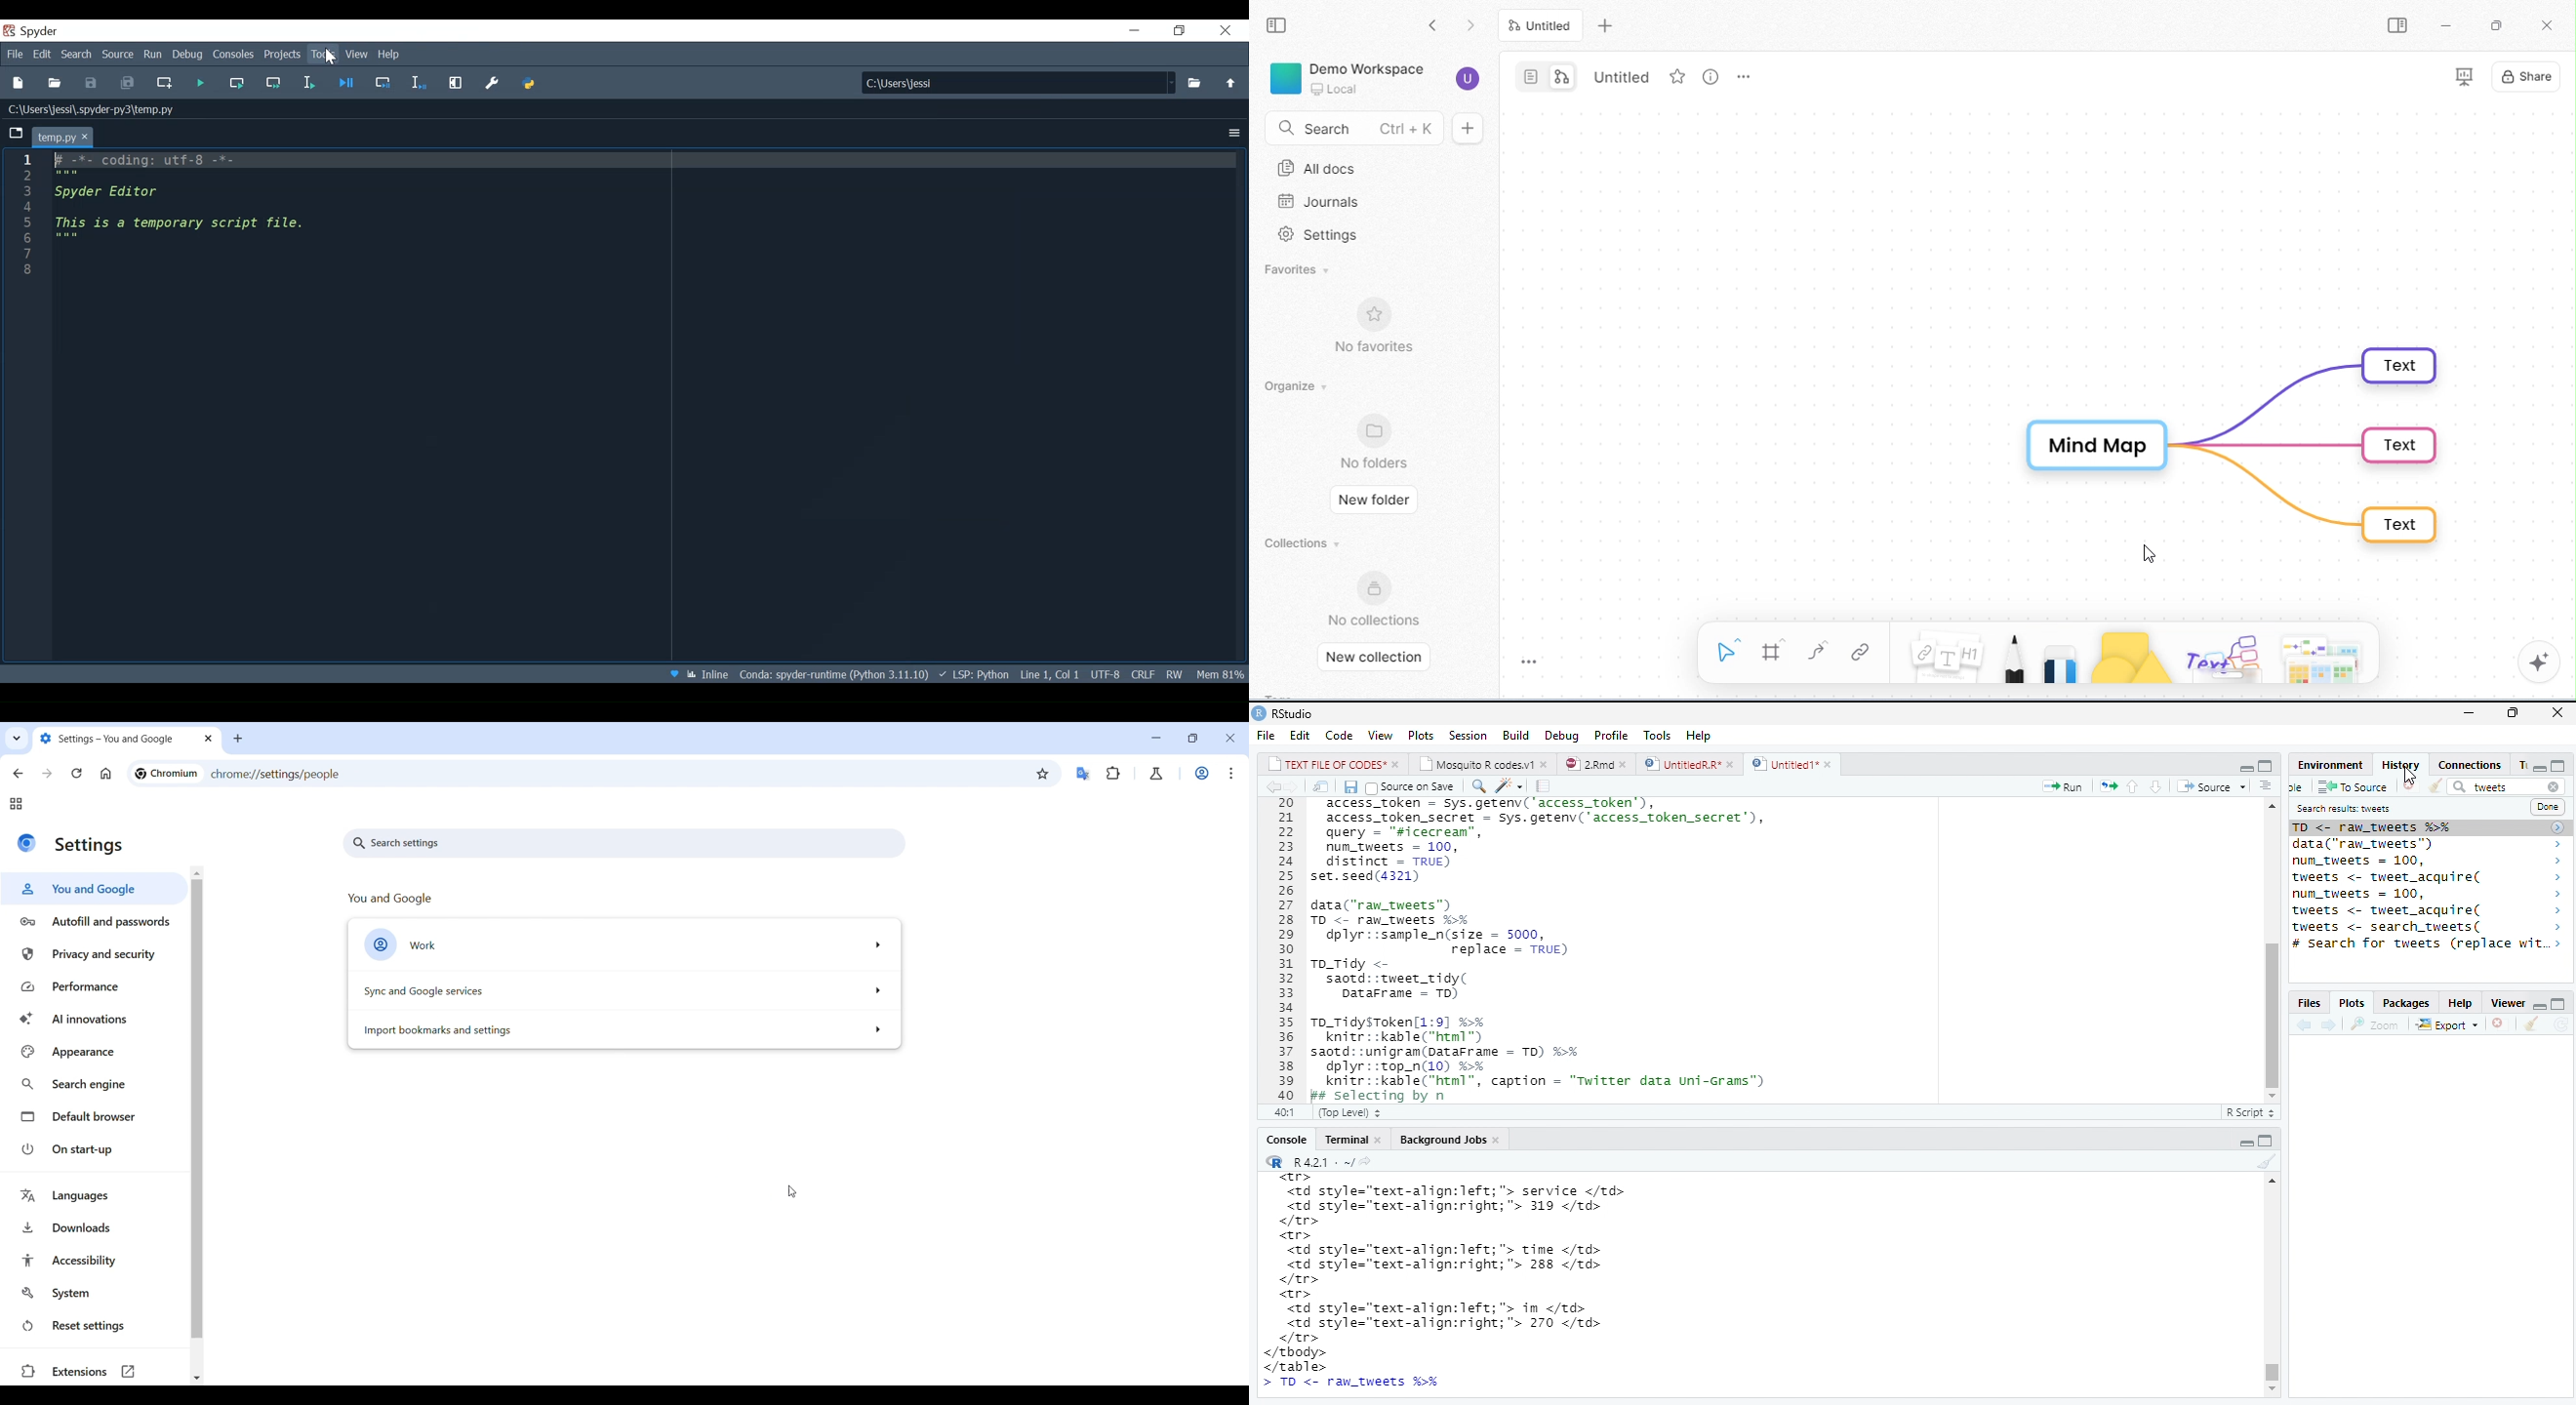  Describe the element at coordinates (2509, 786) in the screenshot. I see `tweet` at that location.